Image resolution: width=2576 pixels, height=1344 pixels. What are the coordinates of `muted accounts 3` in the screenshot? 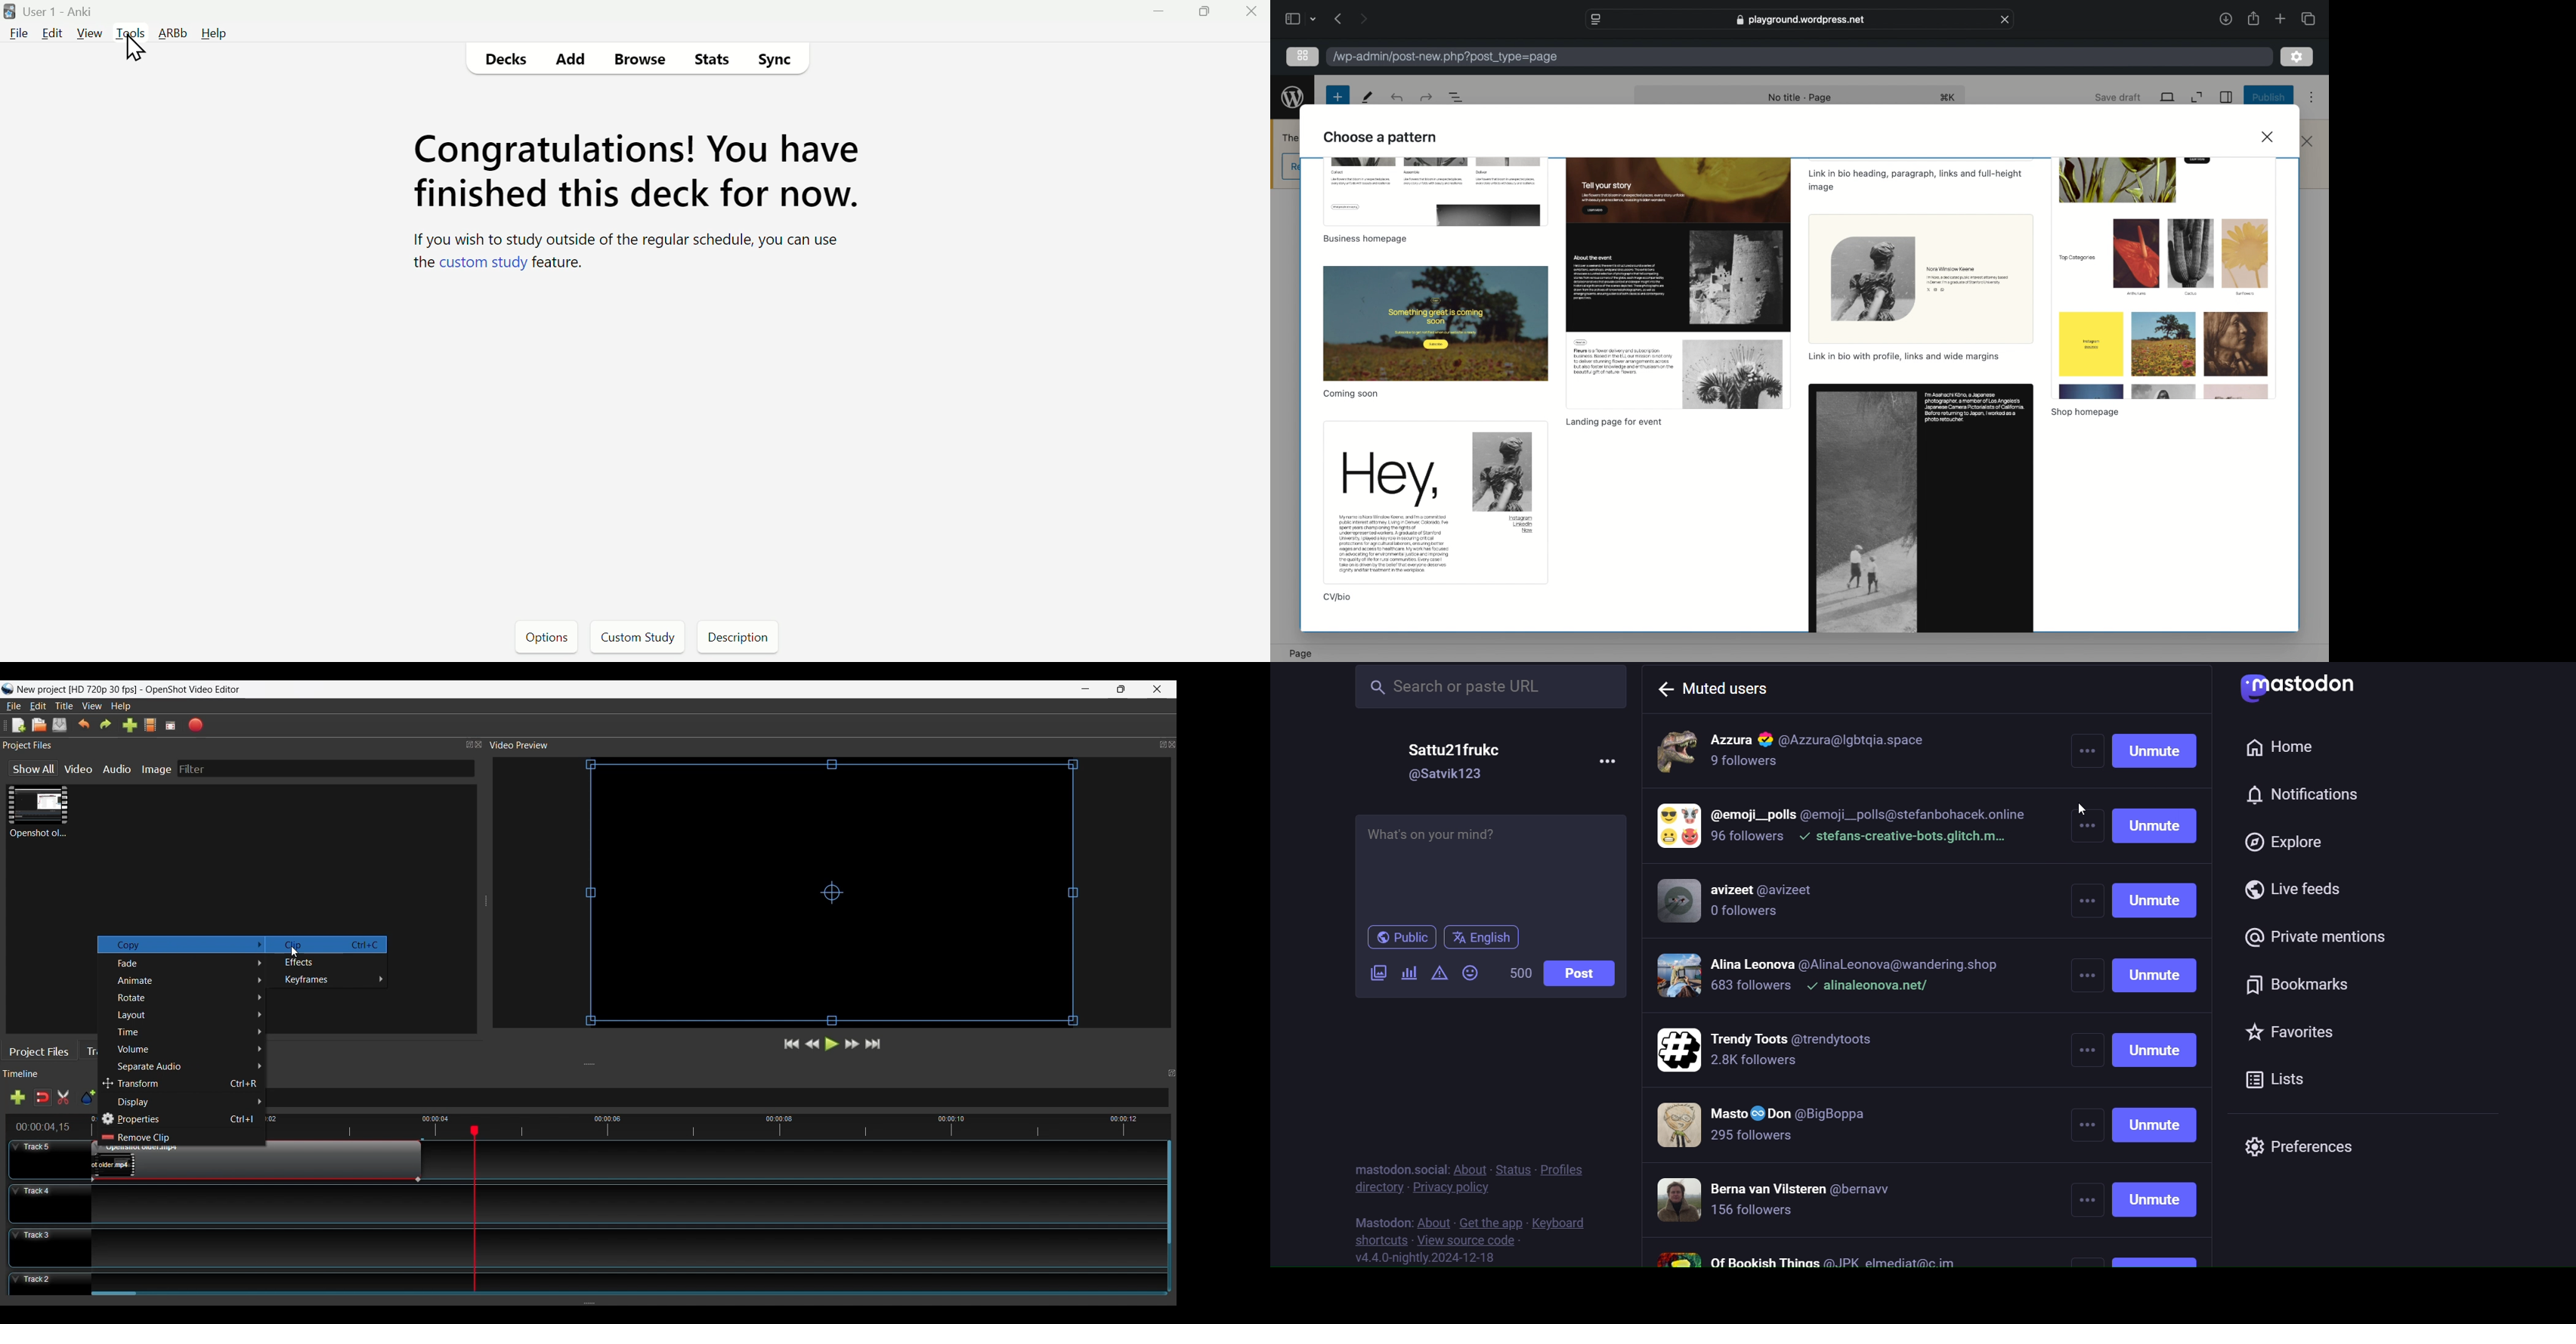 It's located at (1759, 902).